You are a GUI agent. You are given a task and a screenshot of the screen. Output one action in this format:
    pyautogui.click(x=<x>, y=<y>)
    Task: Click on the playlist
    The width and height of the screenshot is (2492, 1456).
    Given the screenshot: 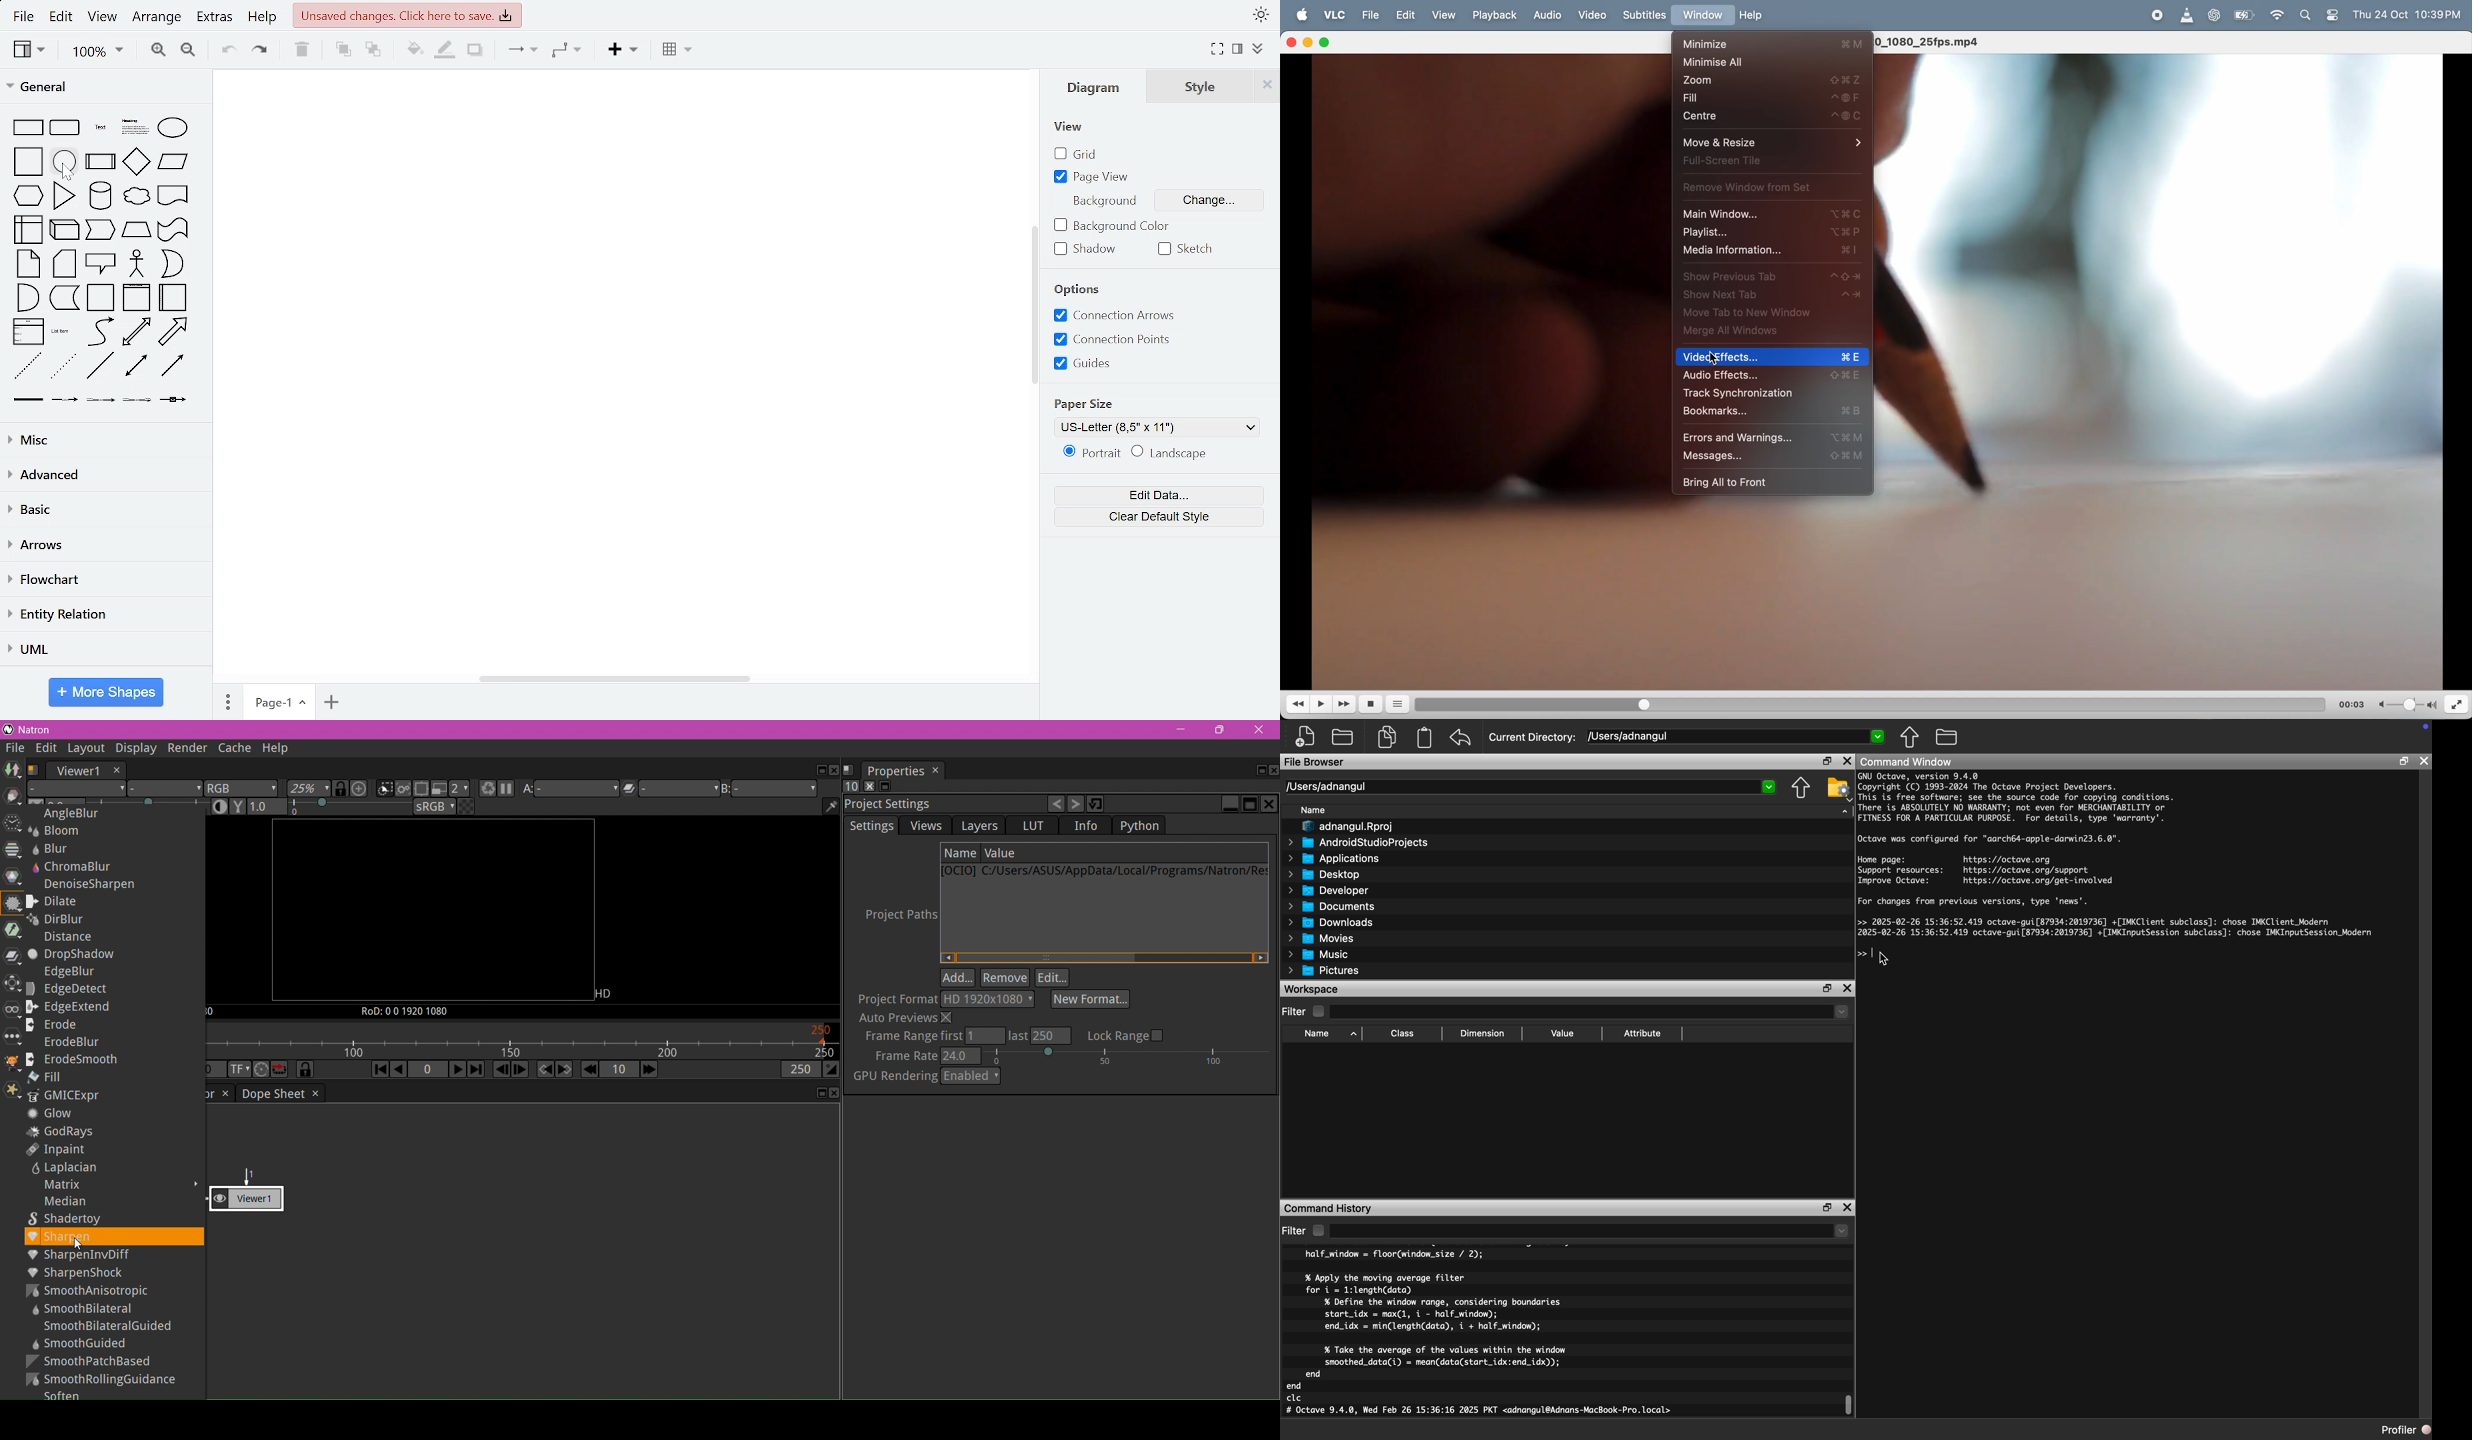 What is the action you would take?
    pyautogui.click(x=1771, y=232)
    